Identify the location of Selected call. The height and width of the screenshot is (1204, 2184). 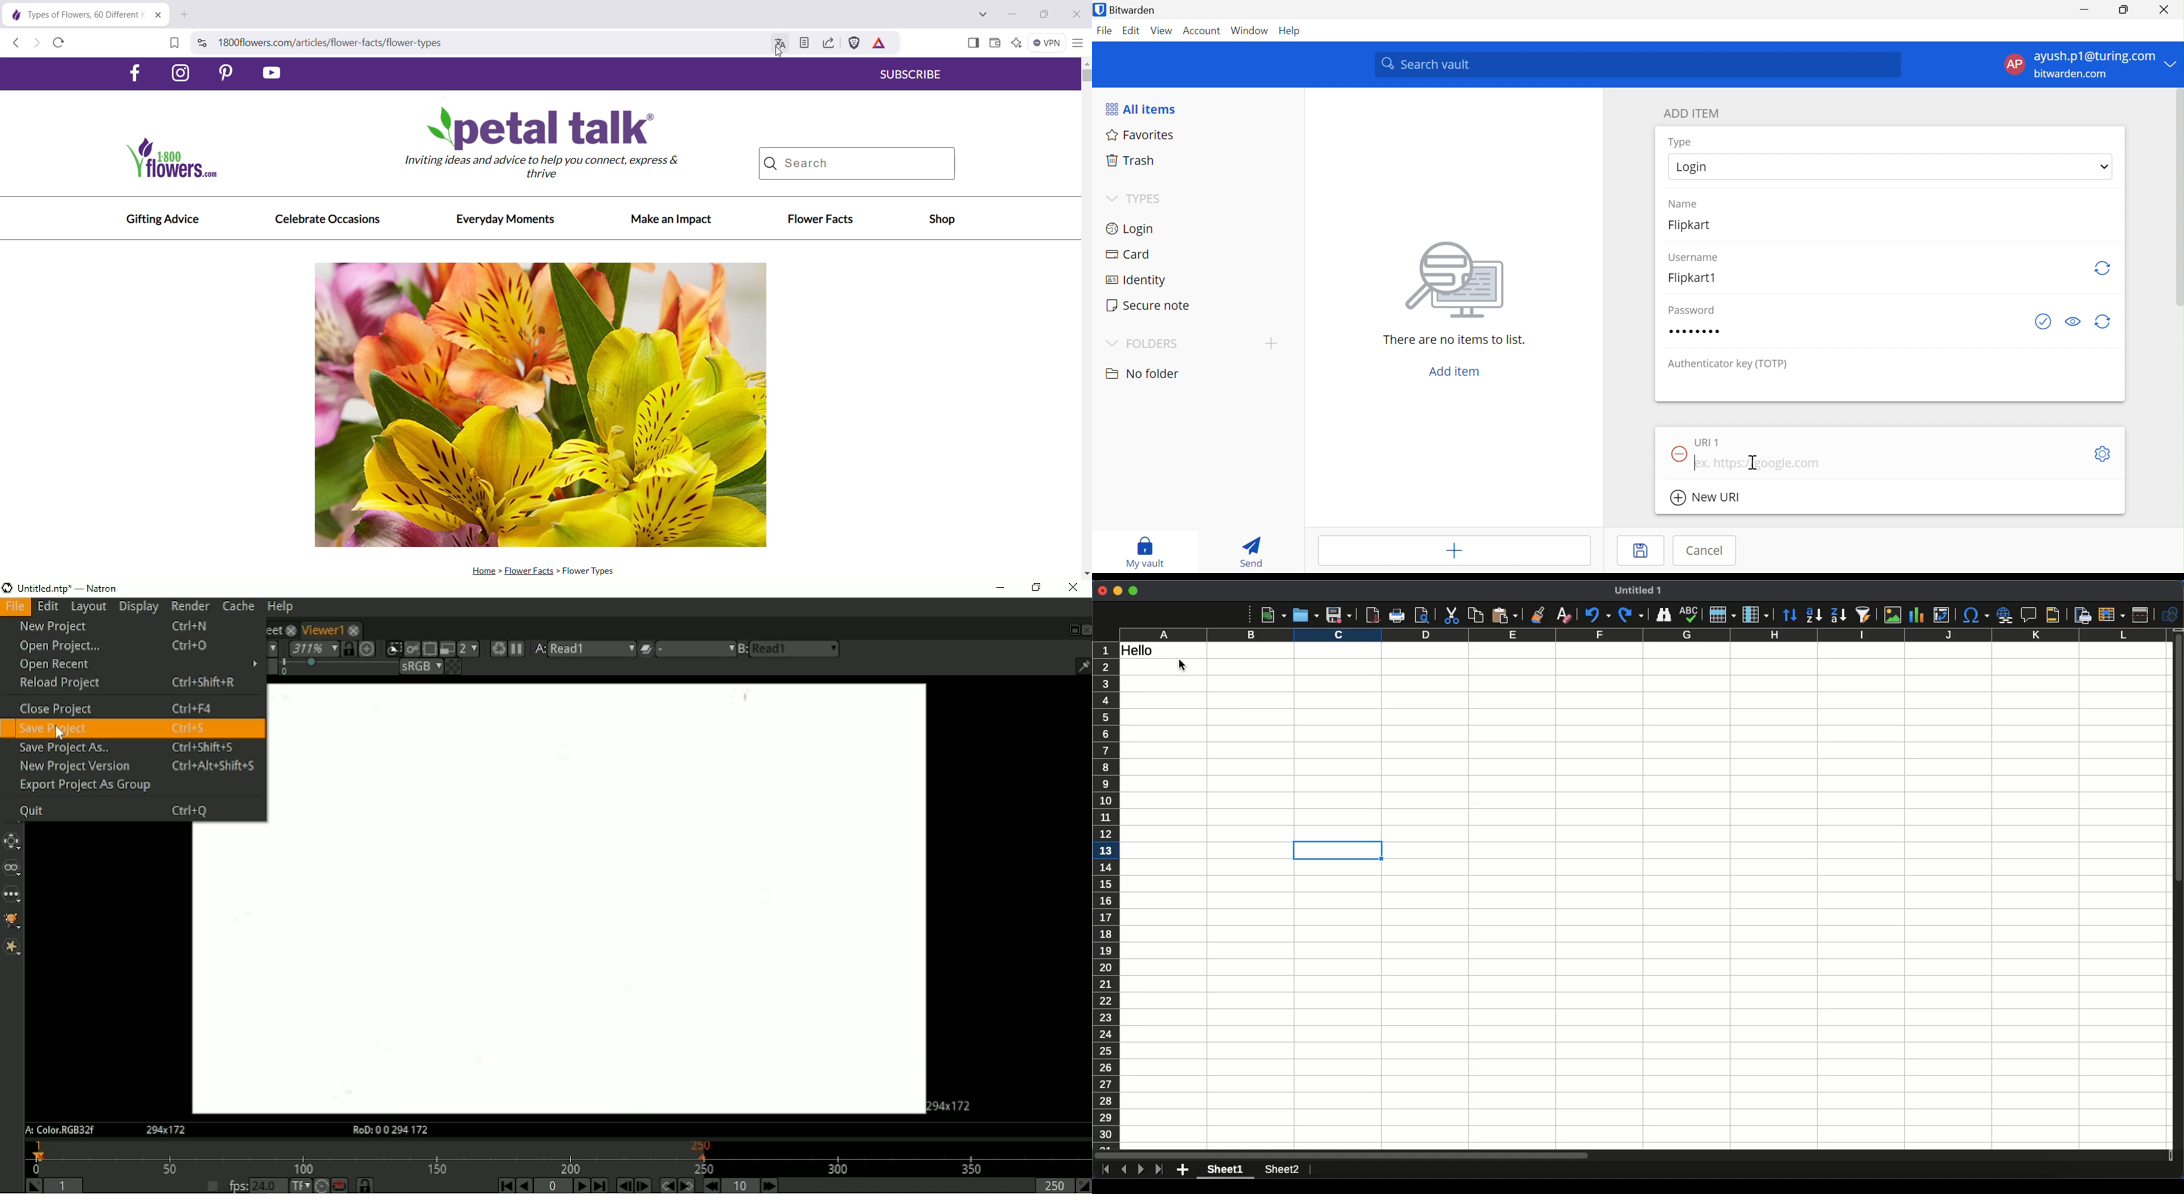
(1341, 848).